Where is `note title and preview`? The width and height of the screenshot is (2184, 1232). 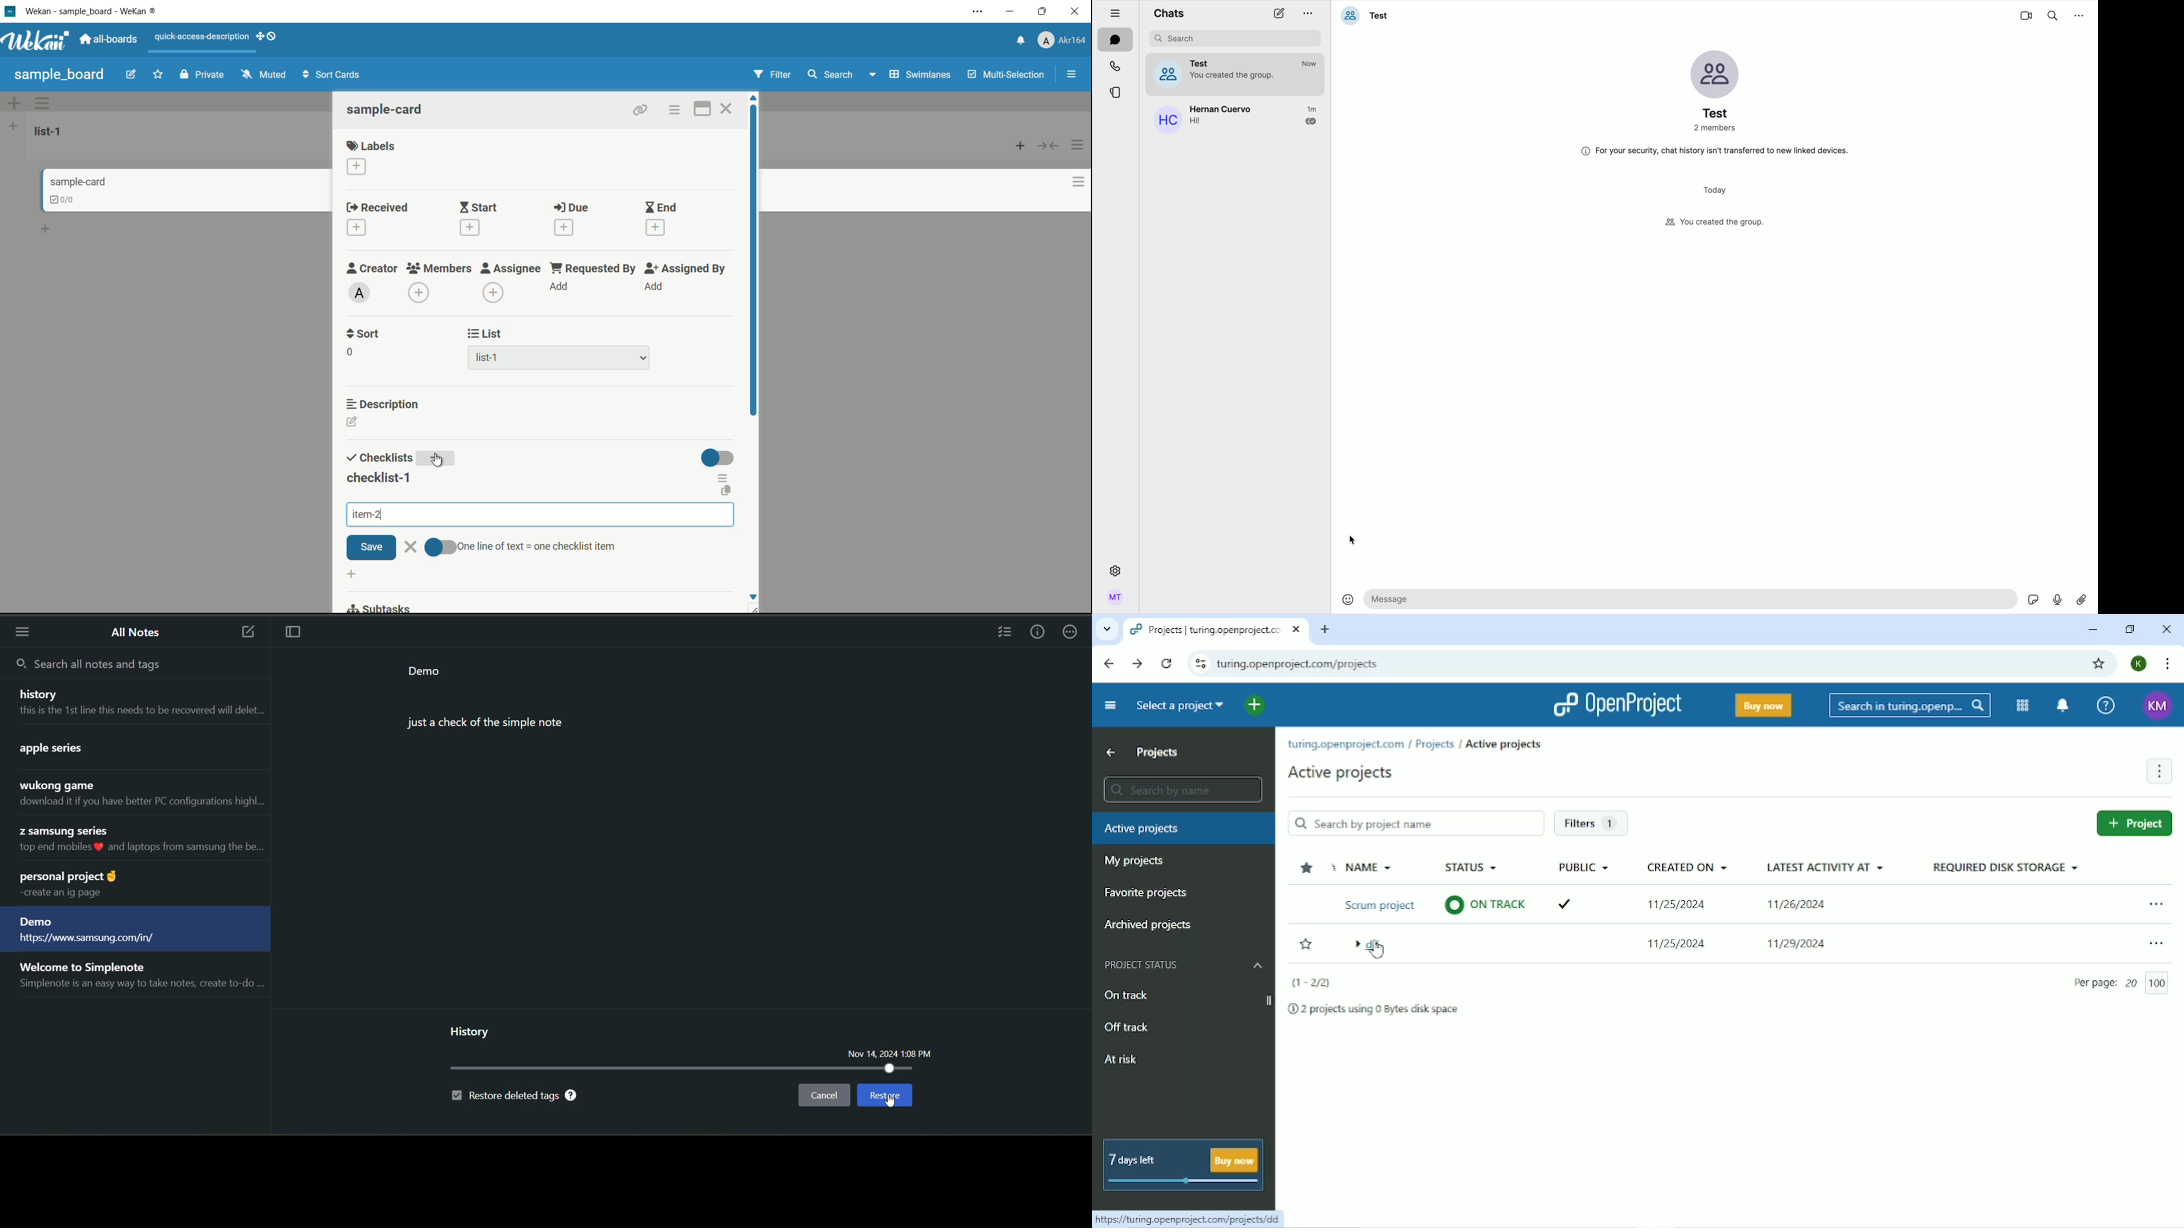
note title and preview is located at coordinates (136, 841).